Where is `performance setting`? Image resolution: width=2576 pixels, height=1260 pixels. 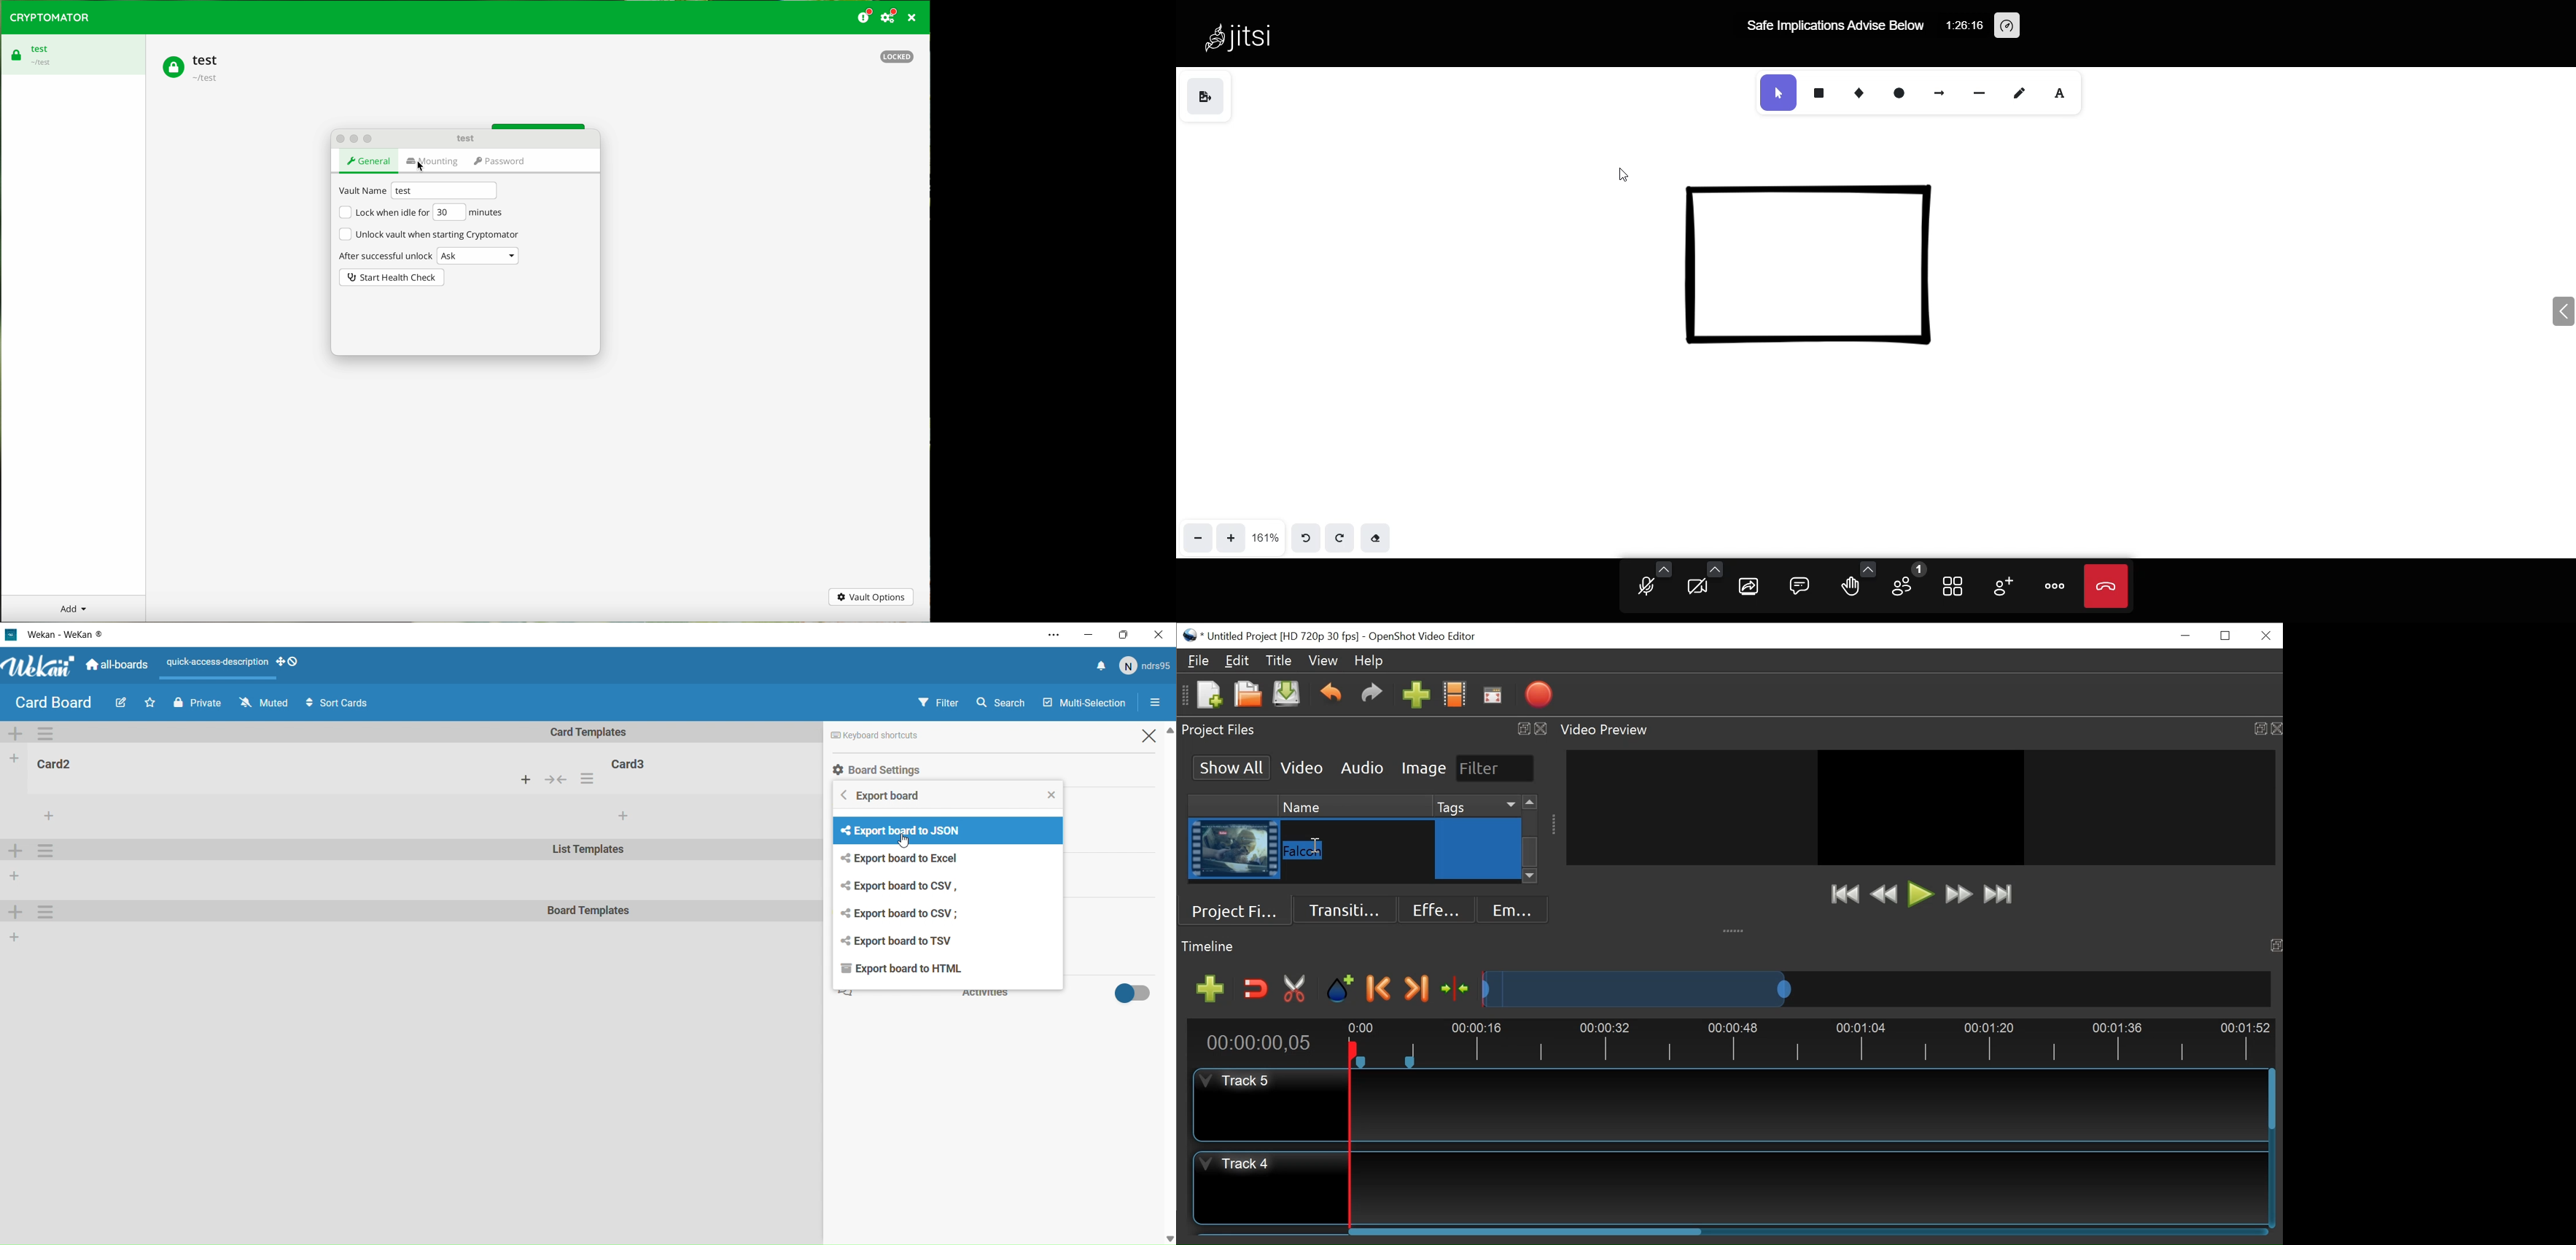
performance setting is located at coordinates (2016, 26).